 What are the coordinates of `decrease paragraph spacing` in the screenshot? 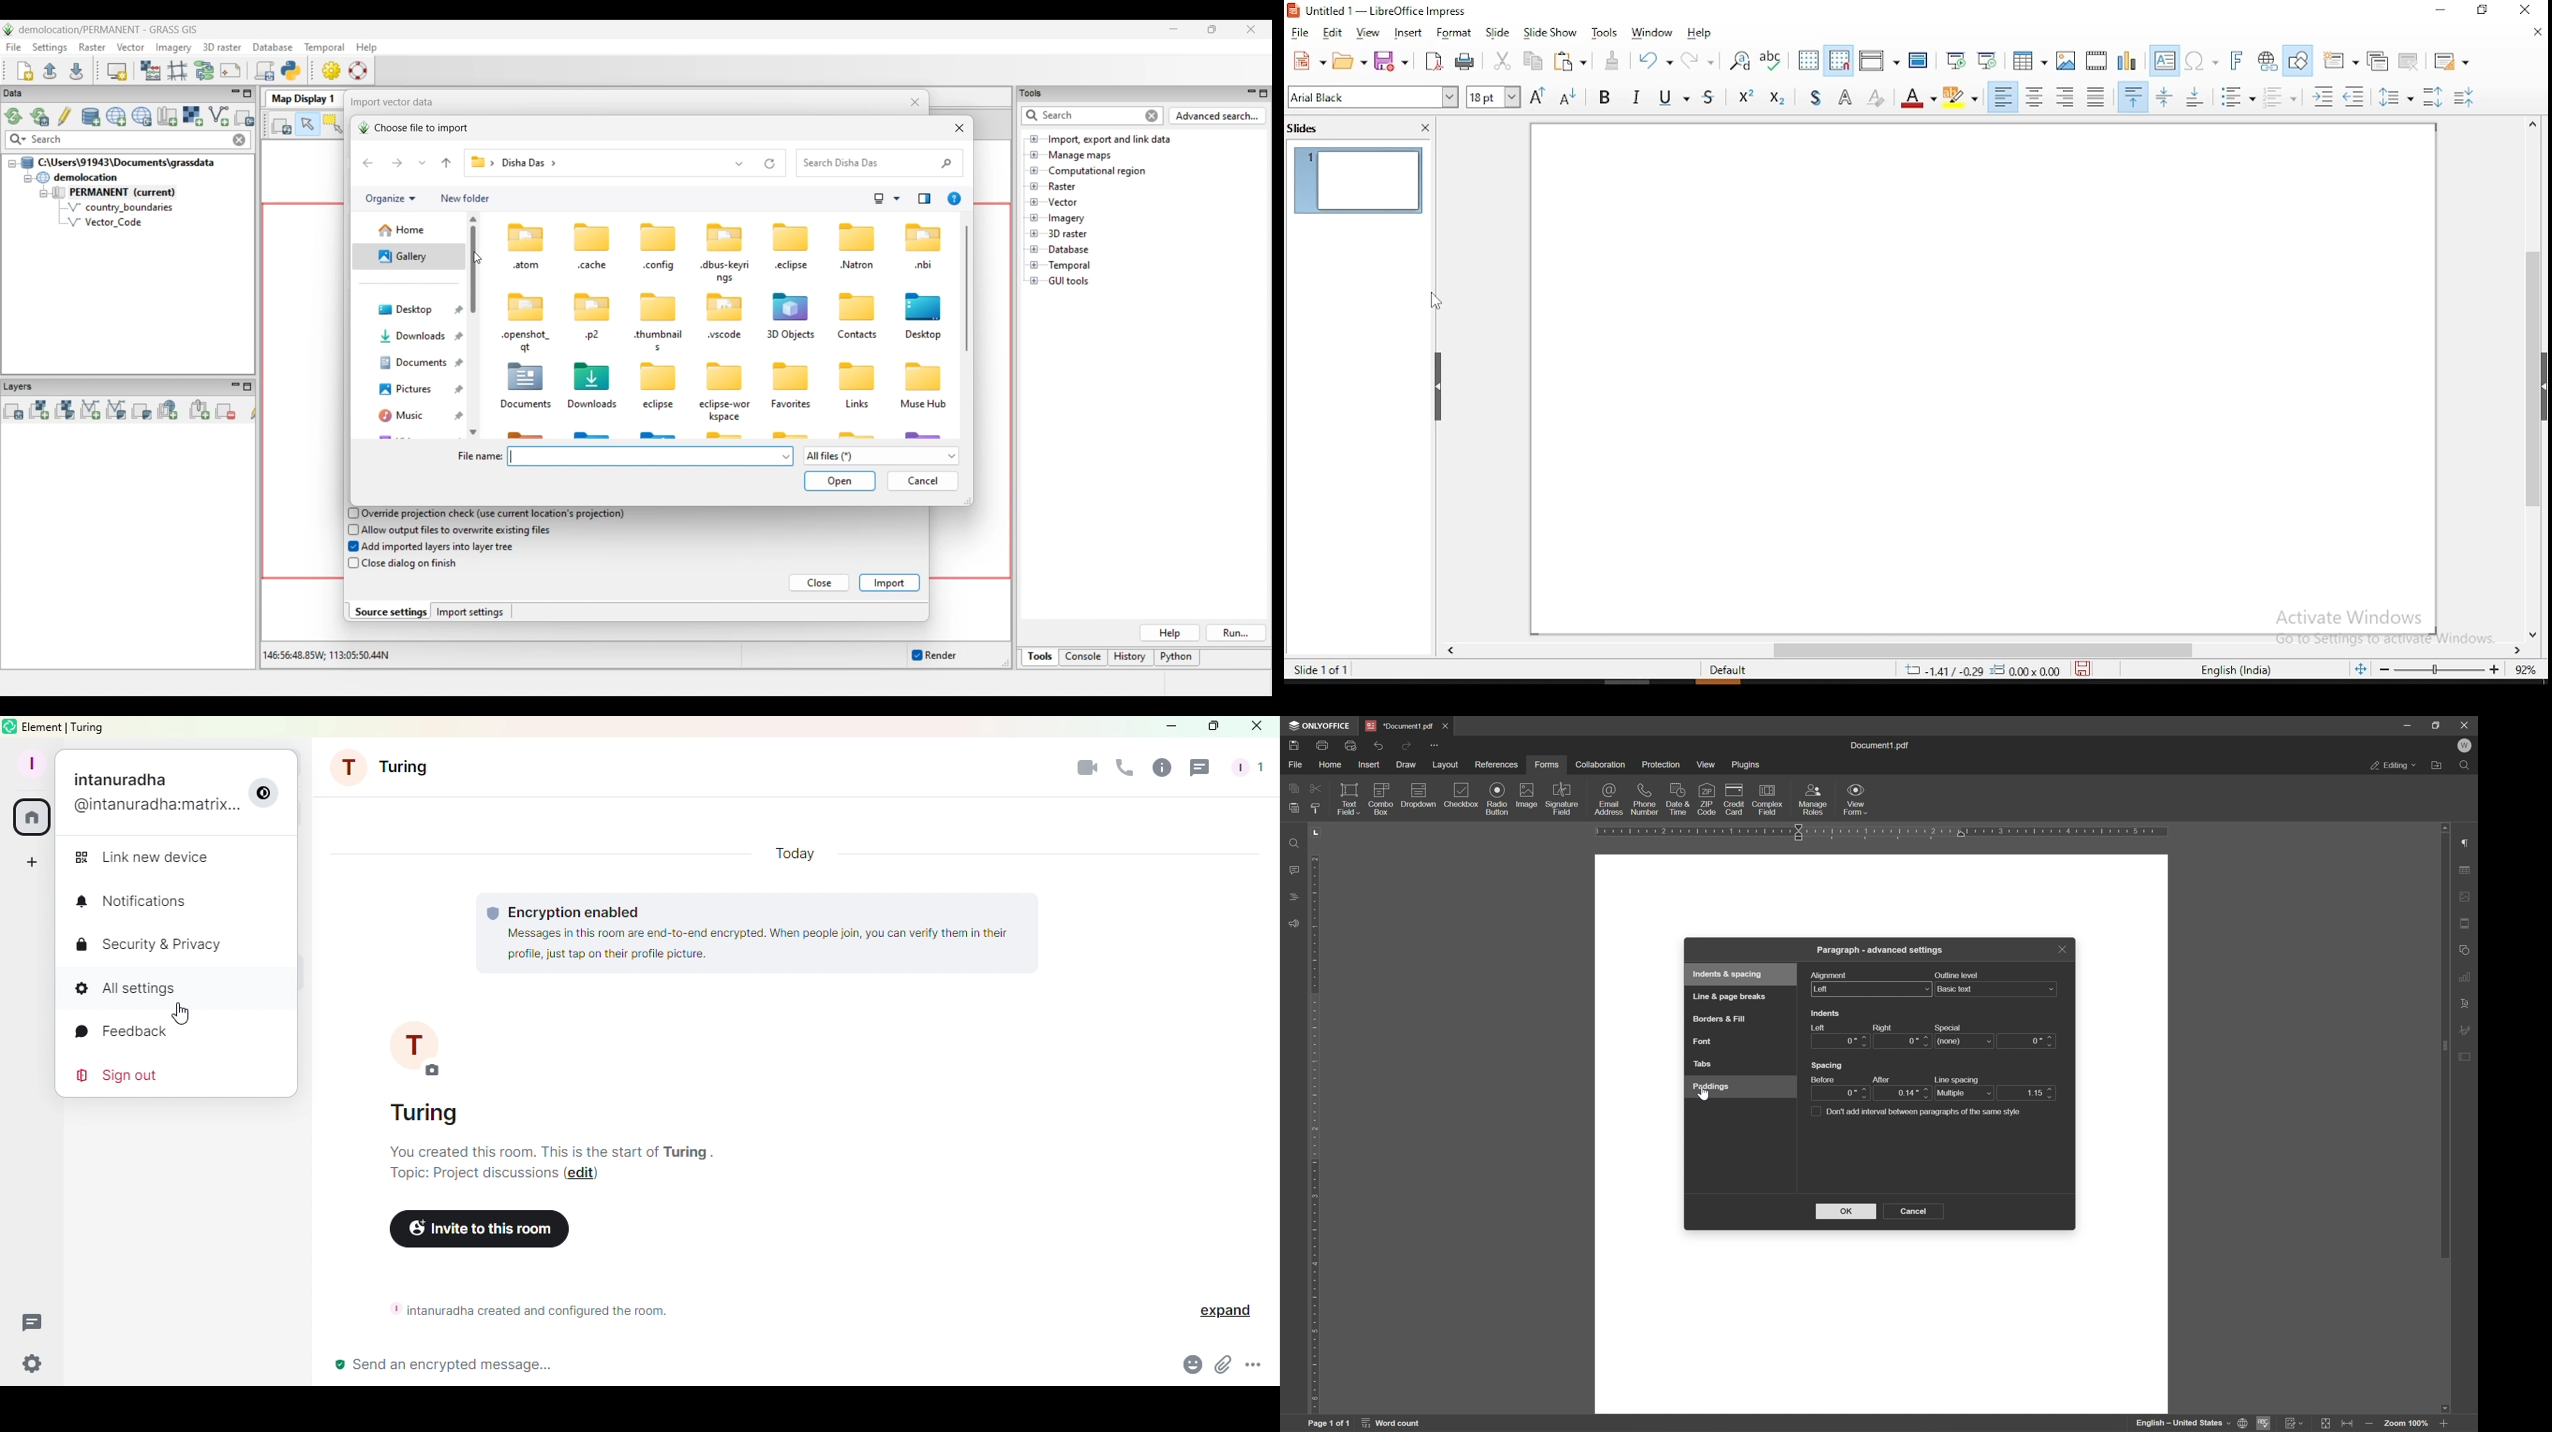 It's located at (2282, 97).